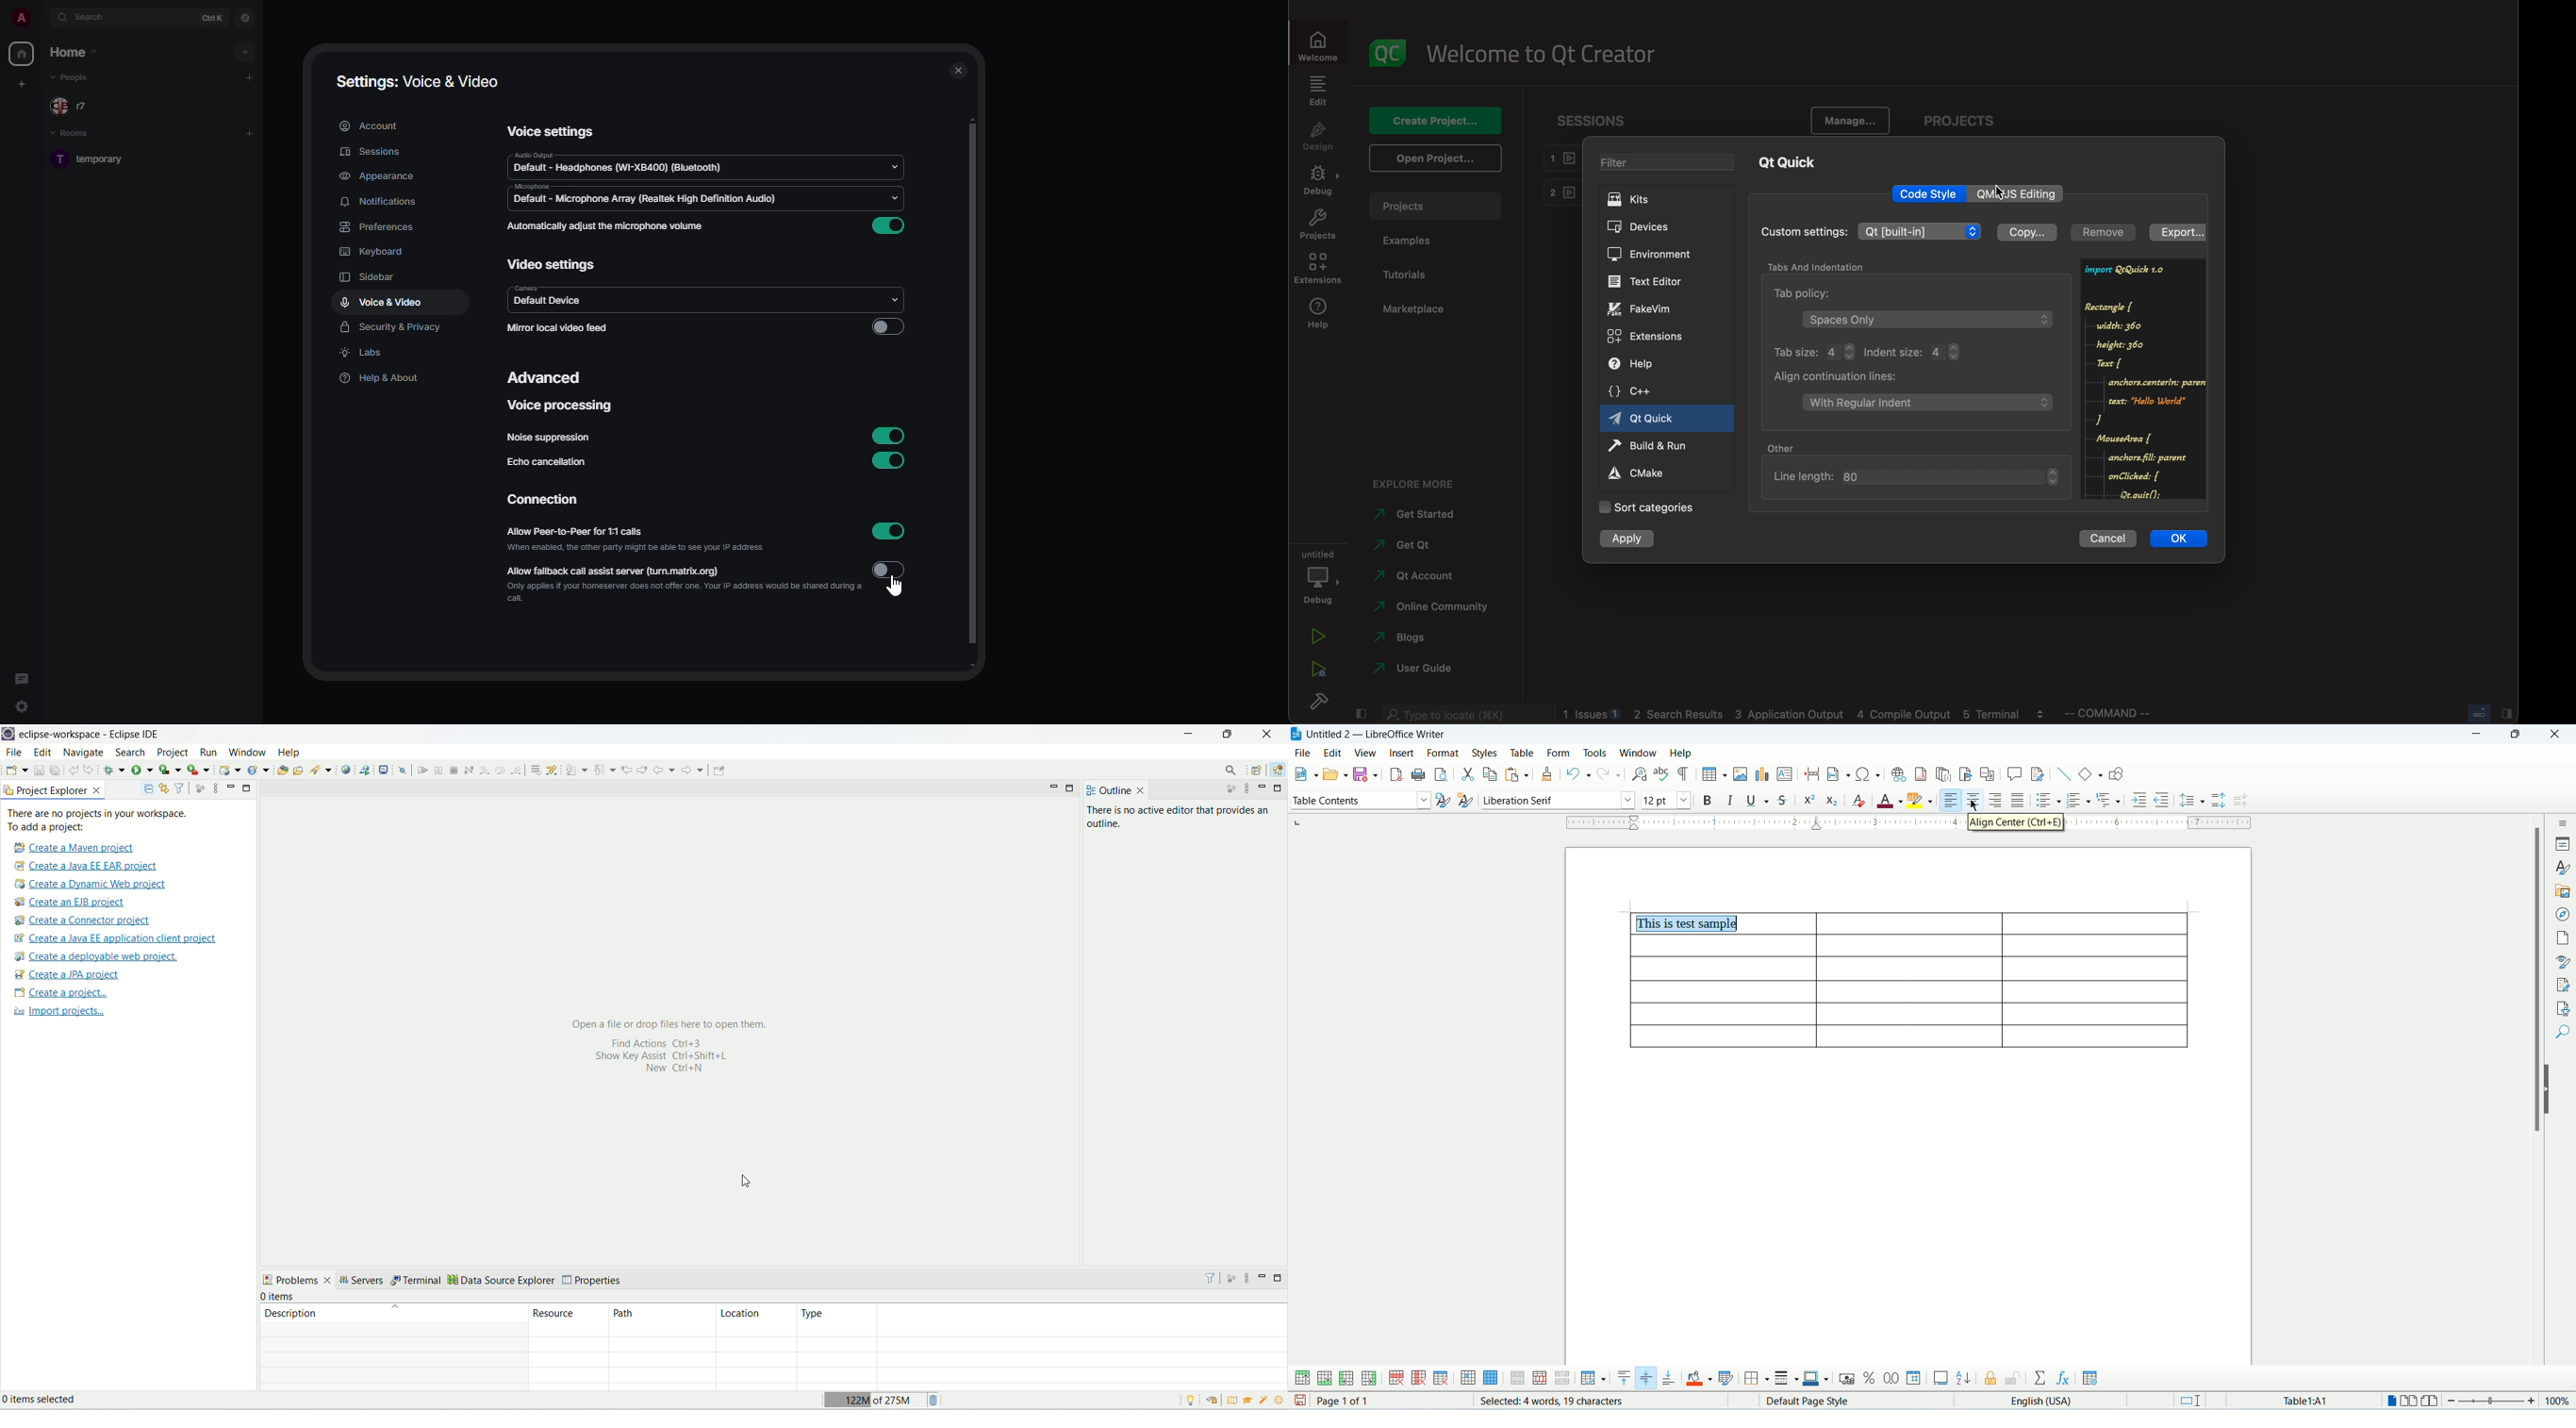 The height and width of the screenshot is (1428, 2576). I want to click on microphone default, so click(645, 195).